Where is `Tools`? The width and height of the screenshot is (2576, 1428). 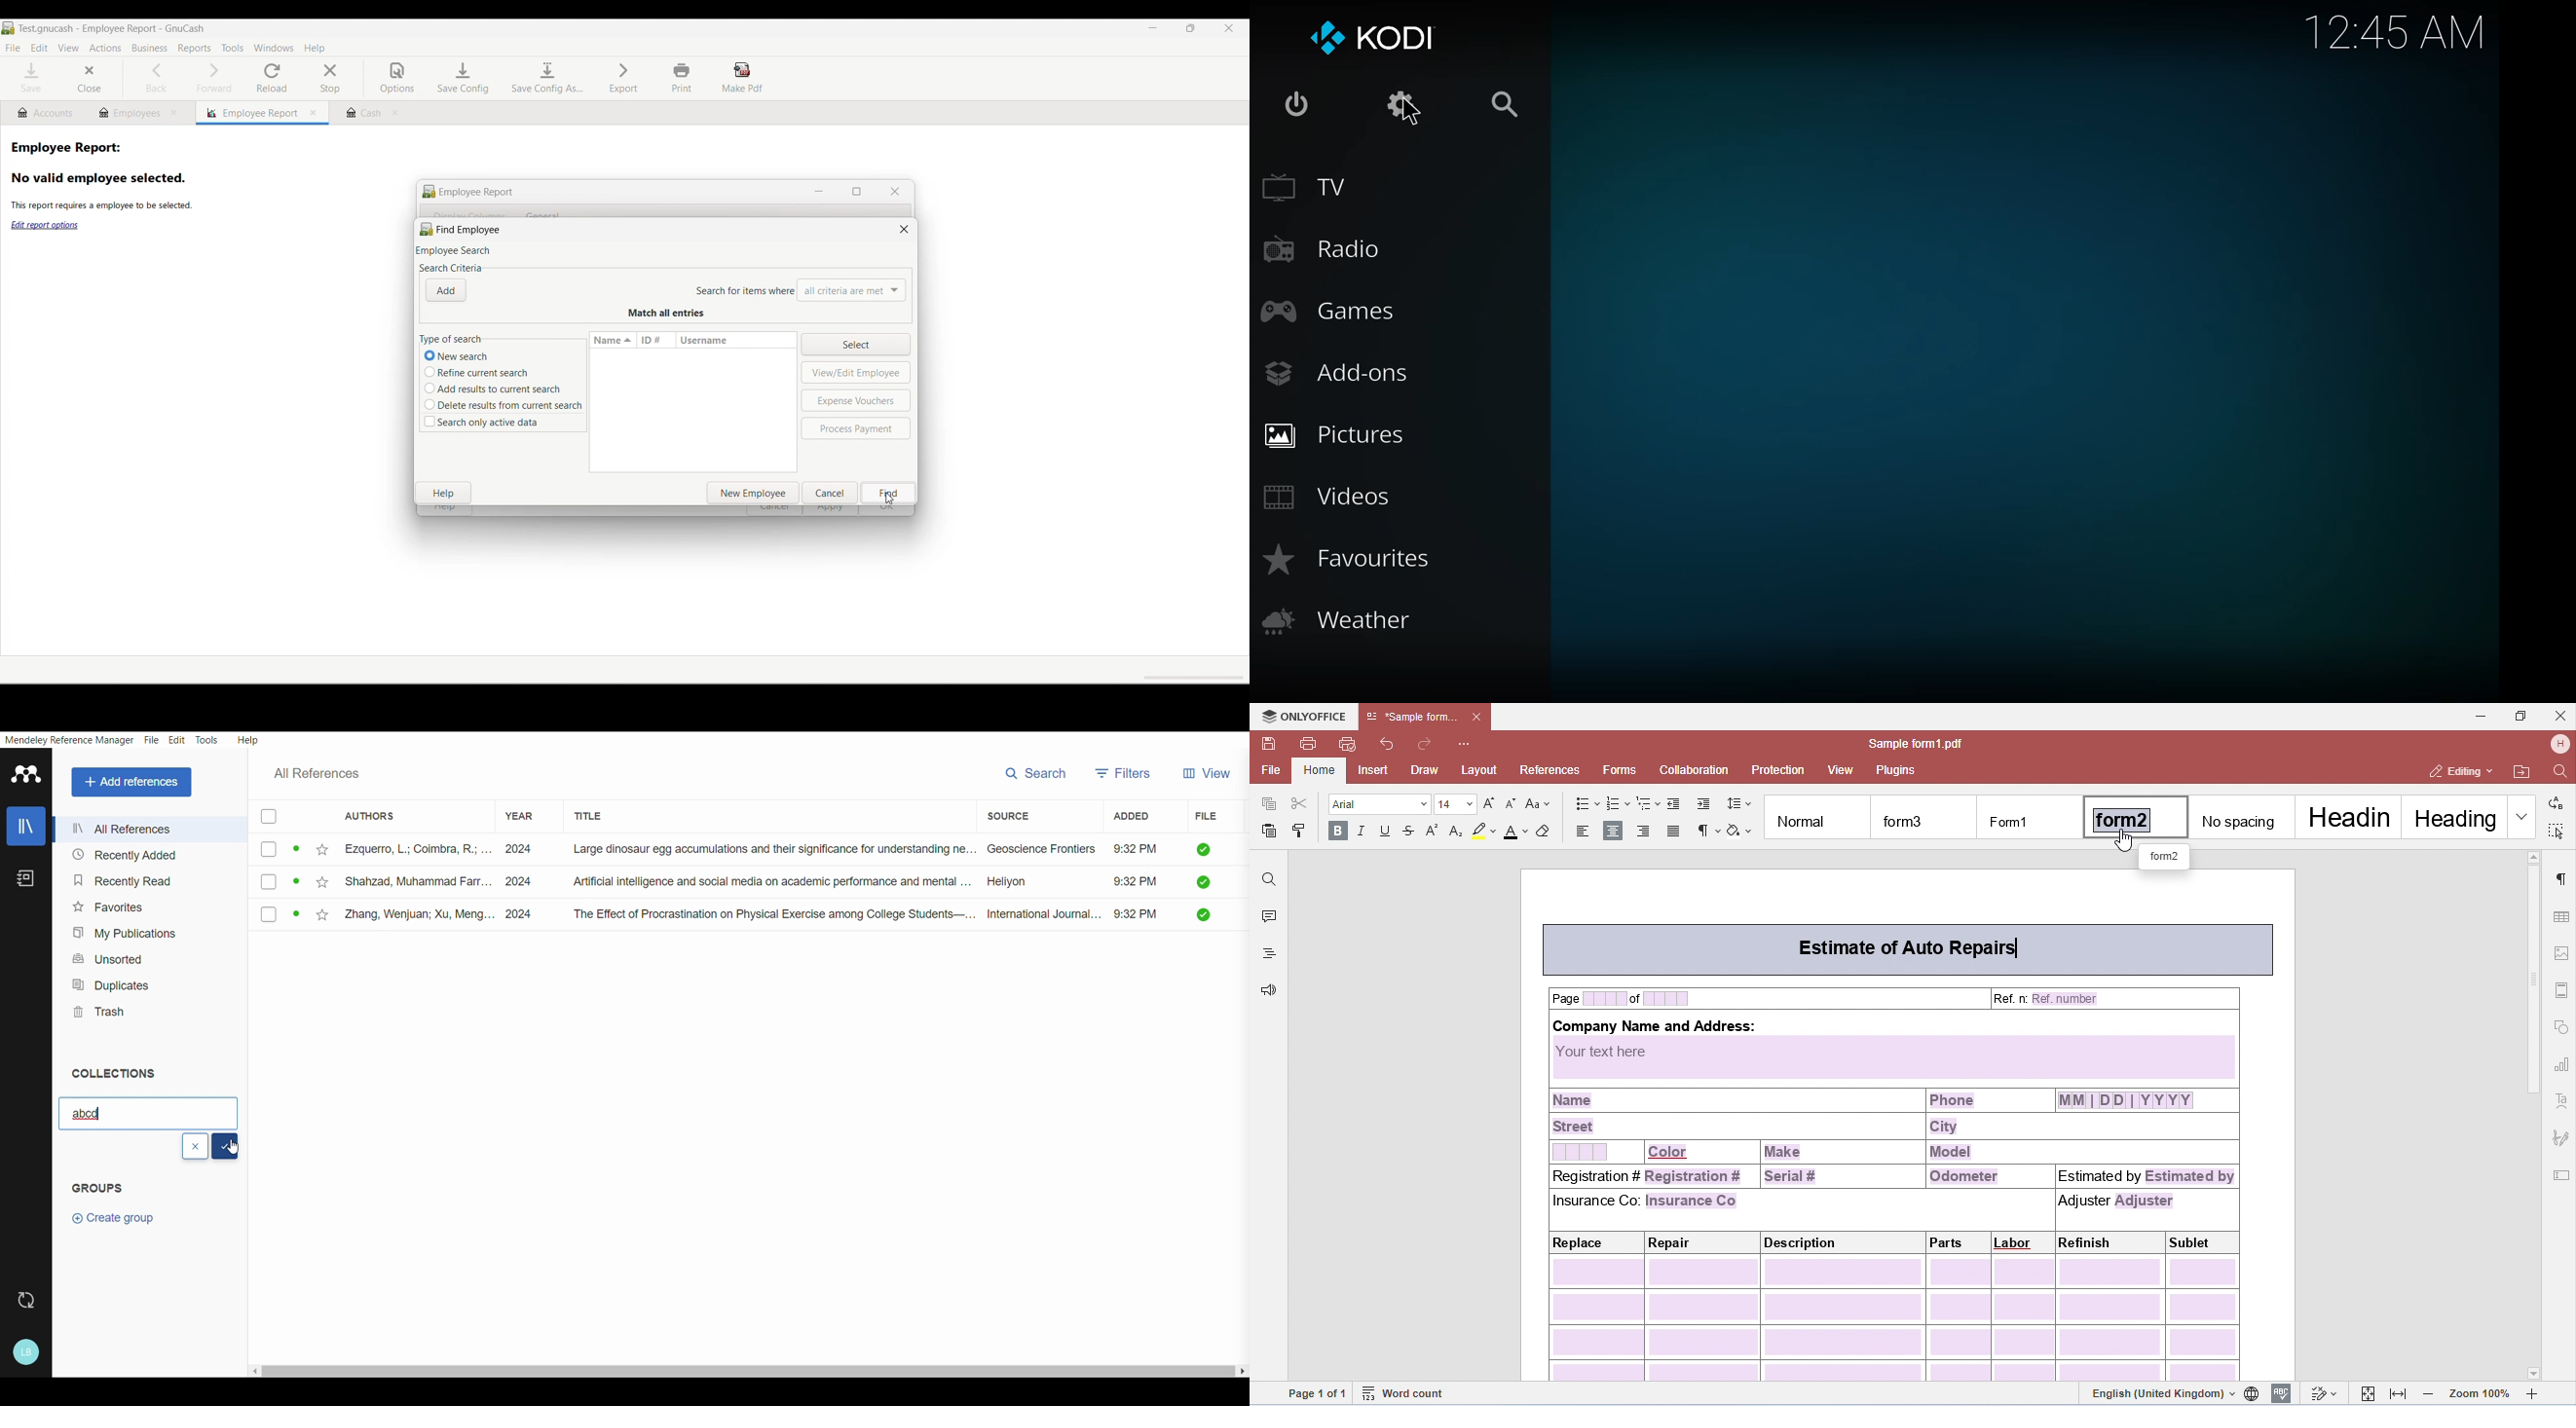 Tools is located at coordinates (207, 739).